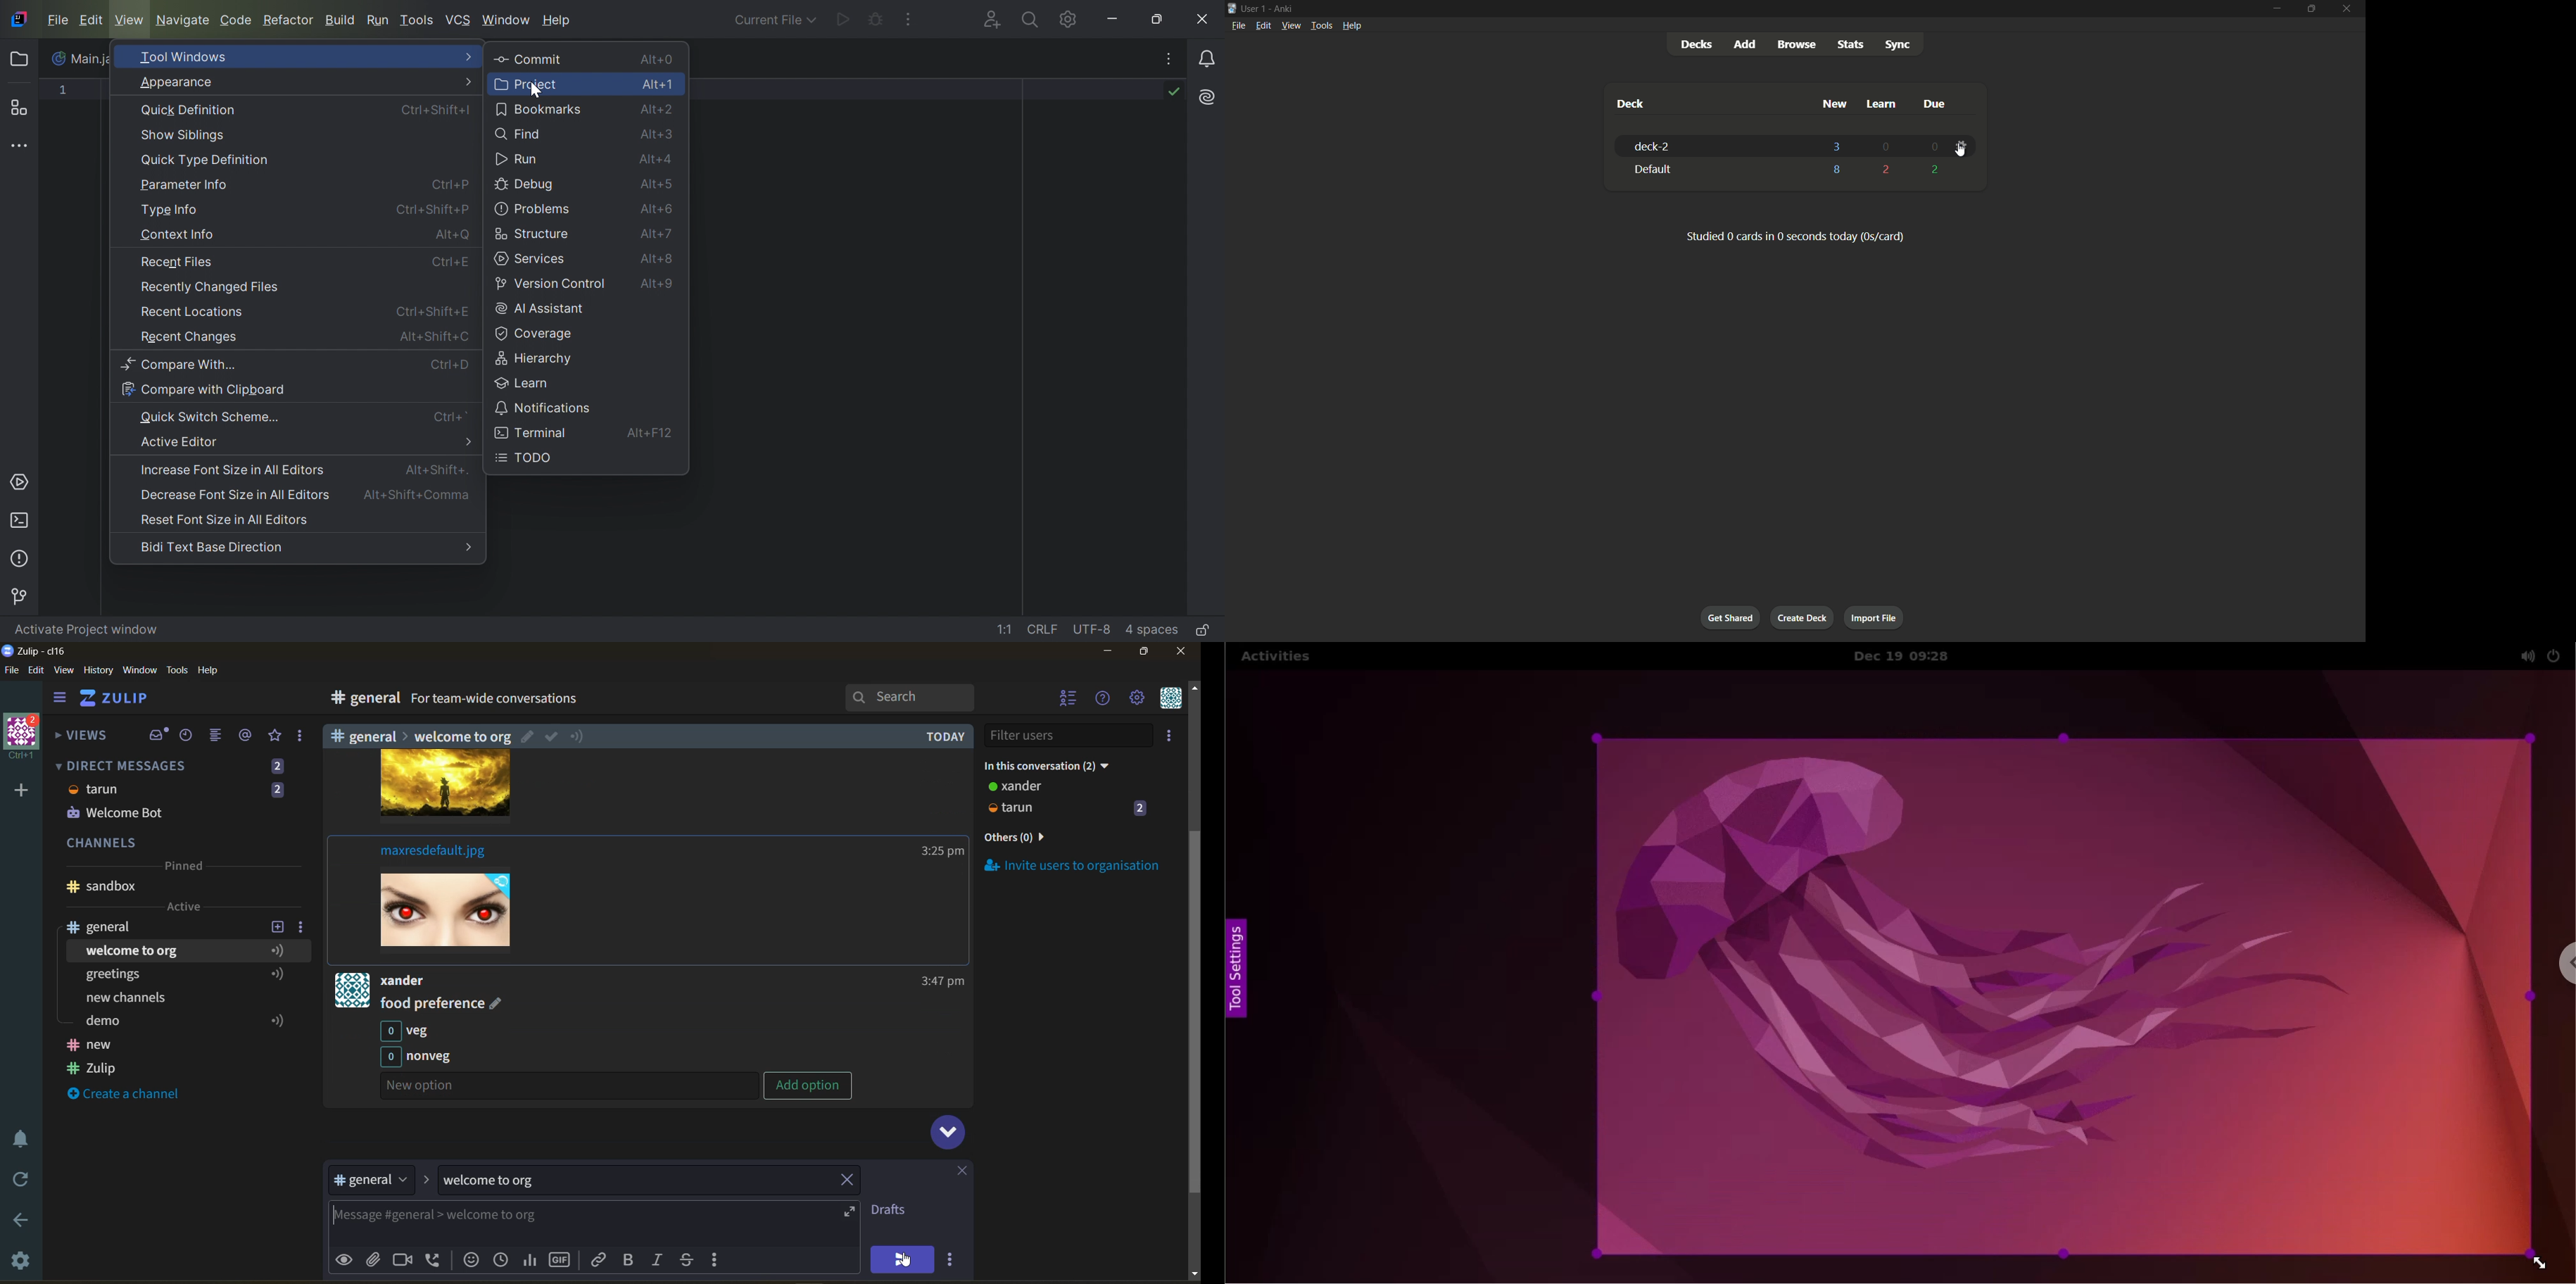 This screenshot has height=1288, width=2576. What do you see at coordinates (1194, 976) in the screenshot?
I see `Scroll bar` at bounding box center [1194, 976].